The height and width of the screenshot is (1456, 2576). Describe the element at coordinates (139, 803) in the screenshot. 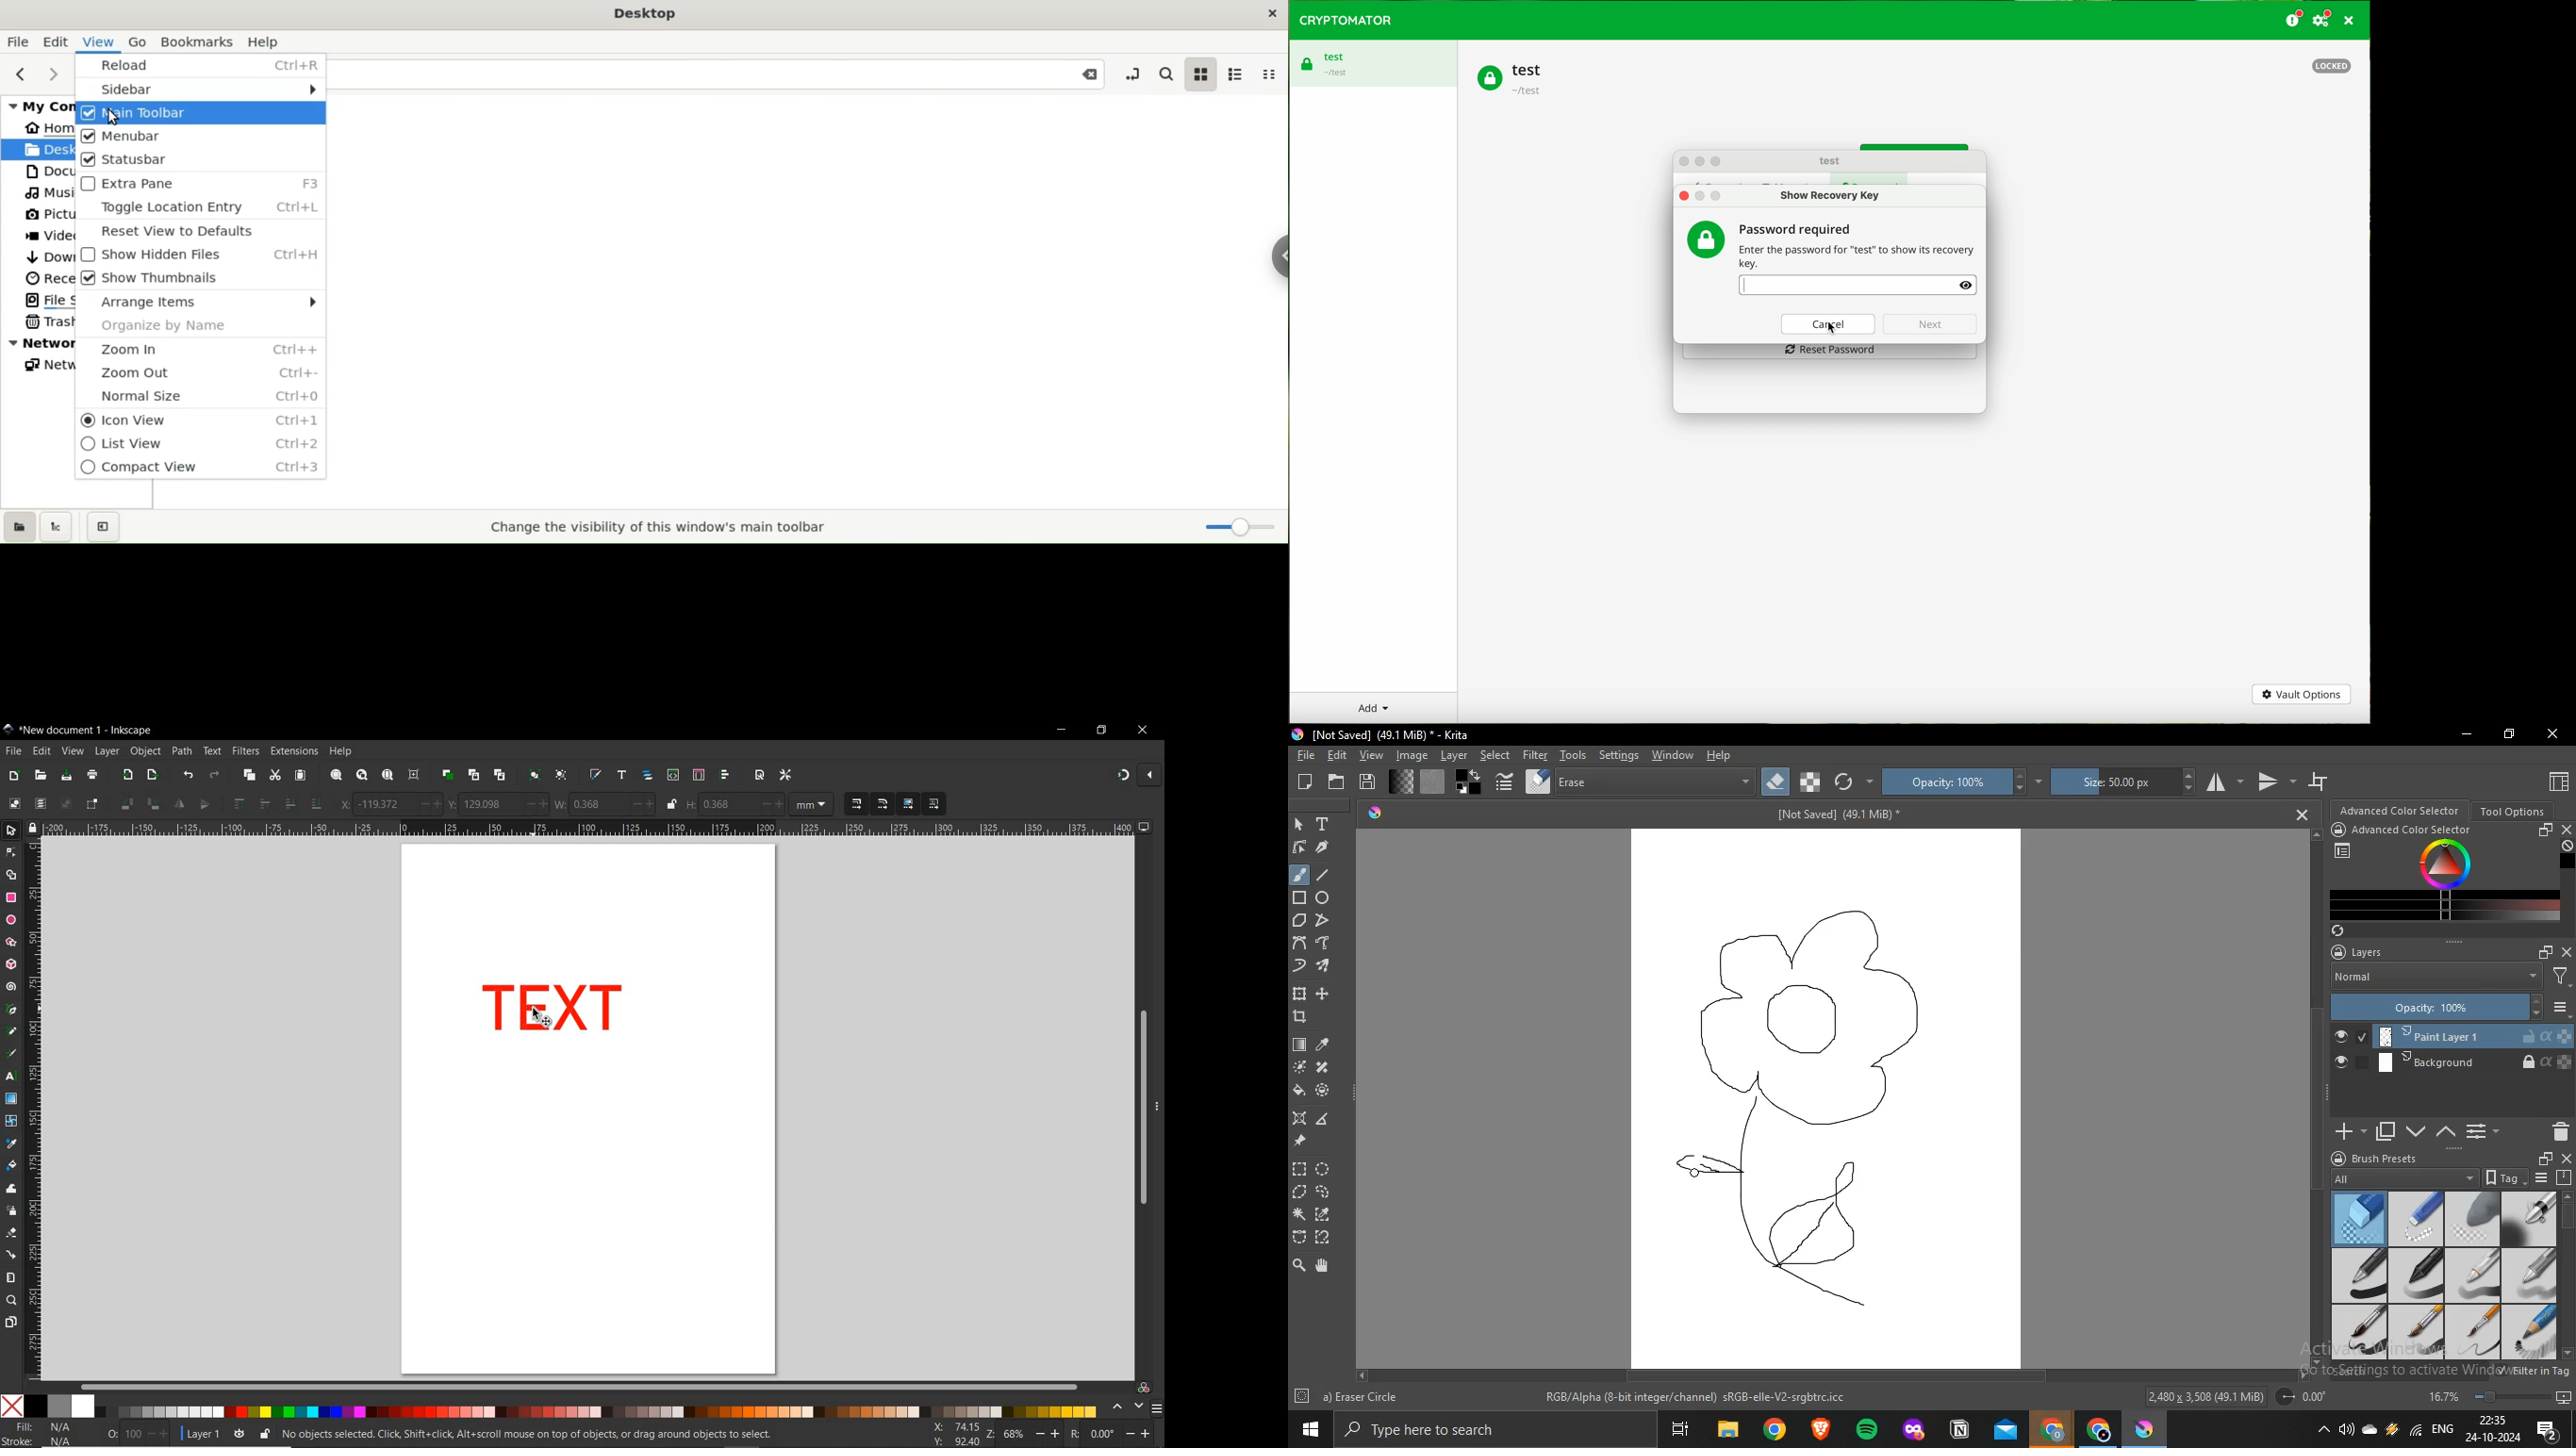

I see `OBJECT ROTATE` at that location.